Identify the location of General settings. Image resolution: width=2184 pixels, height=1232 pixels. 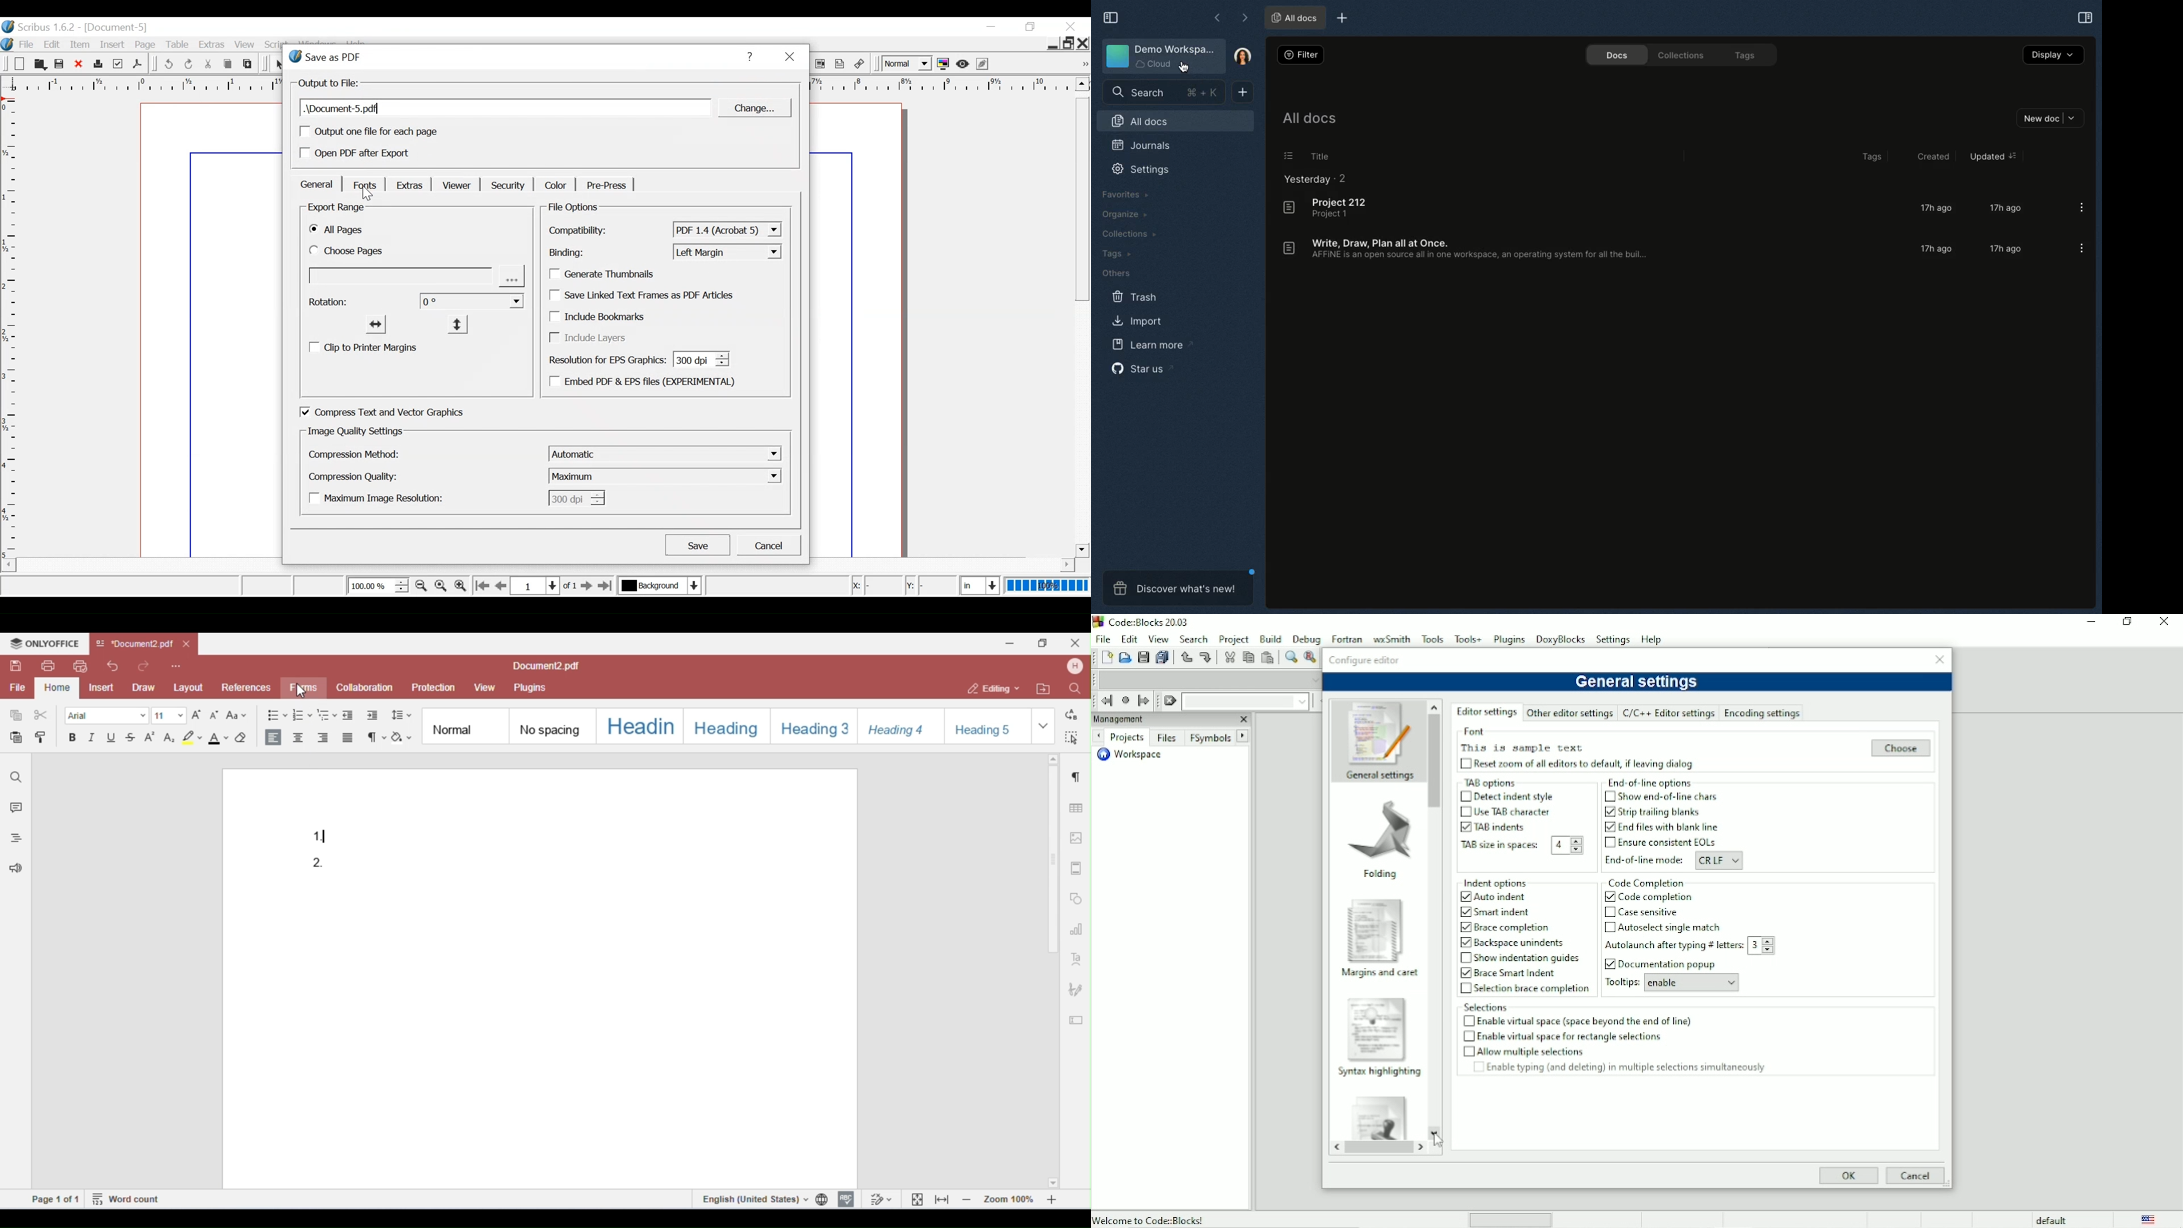
(1379, 776).